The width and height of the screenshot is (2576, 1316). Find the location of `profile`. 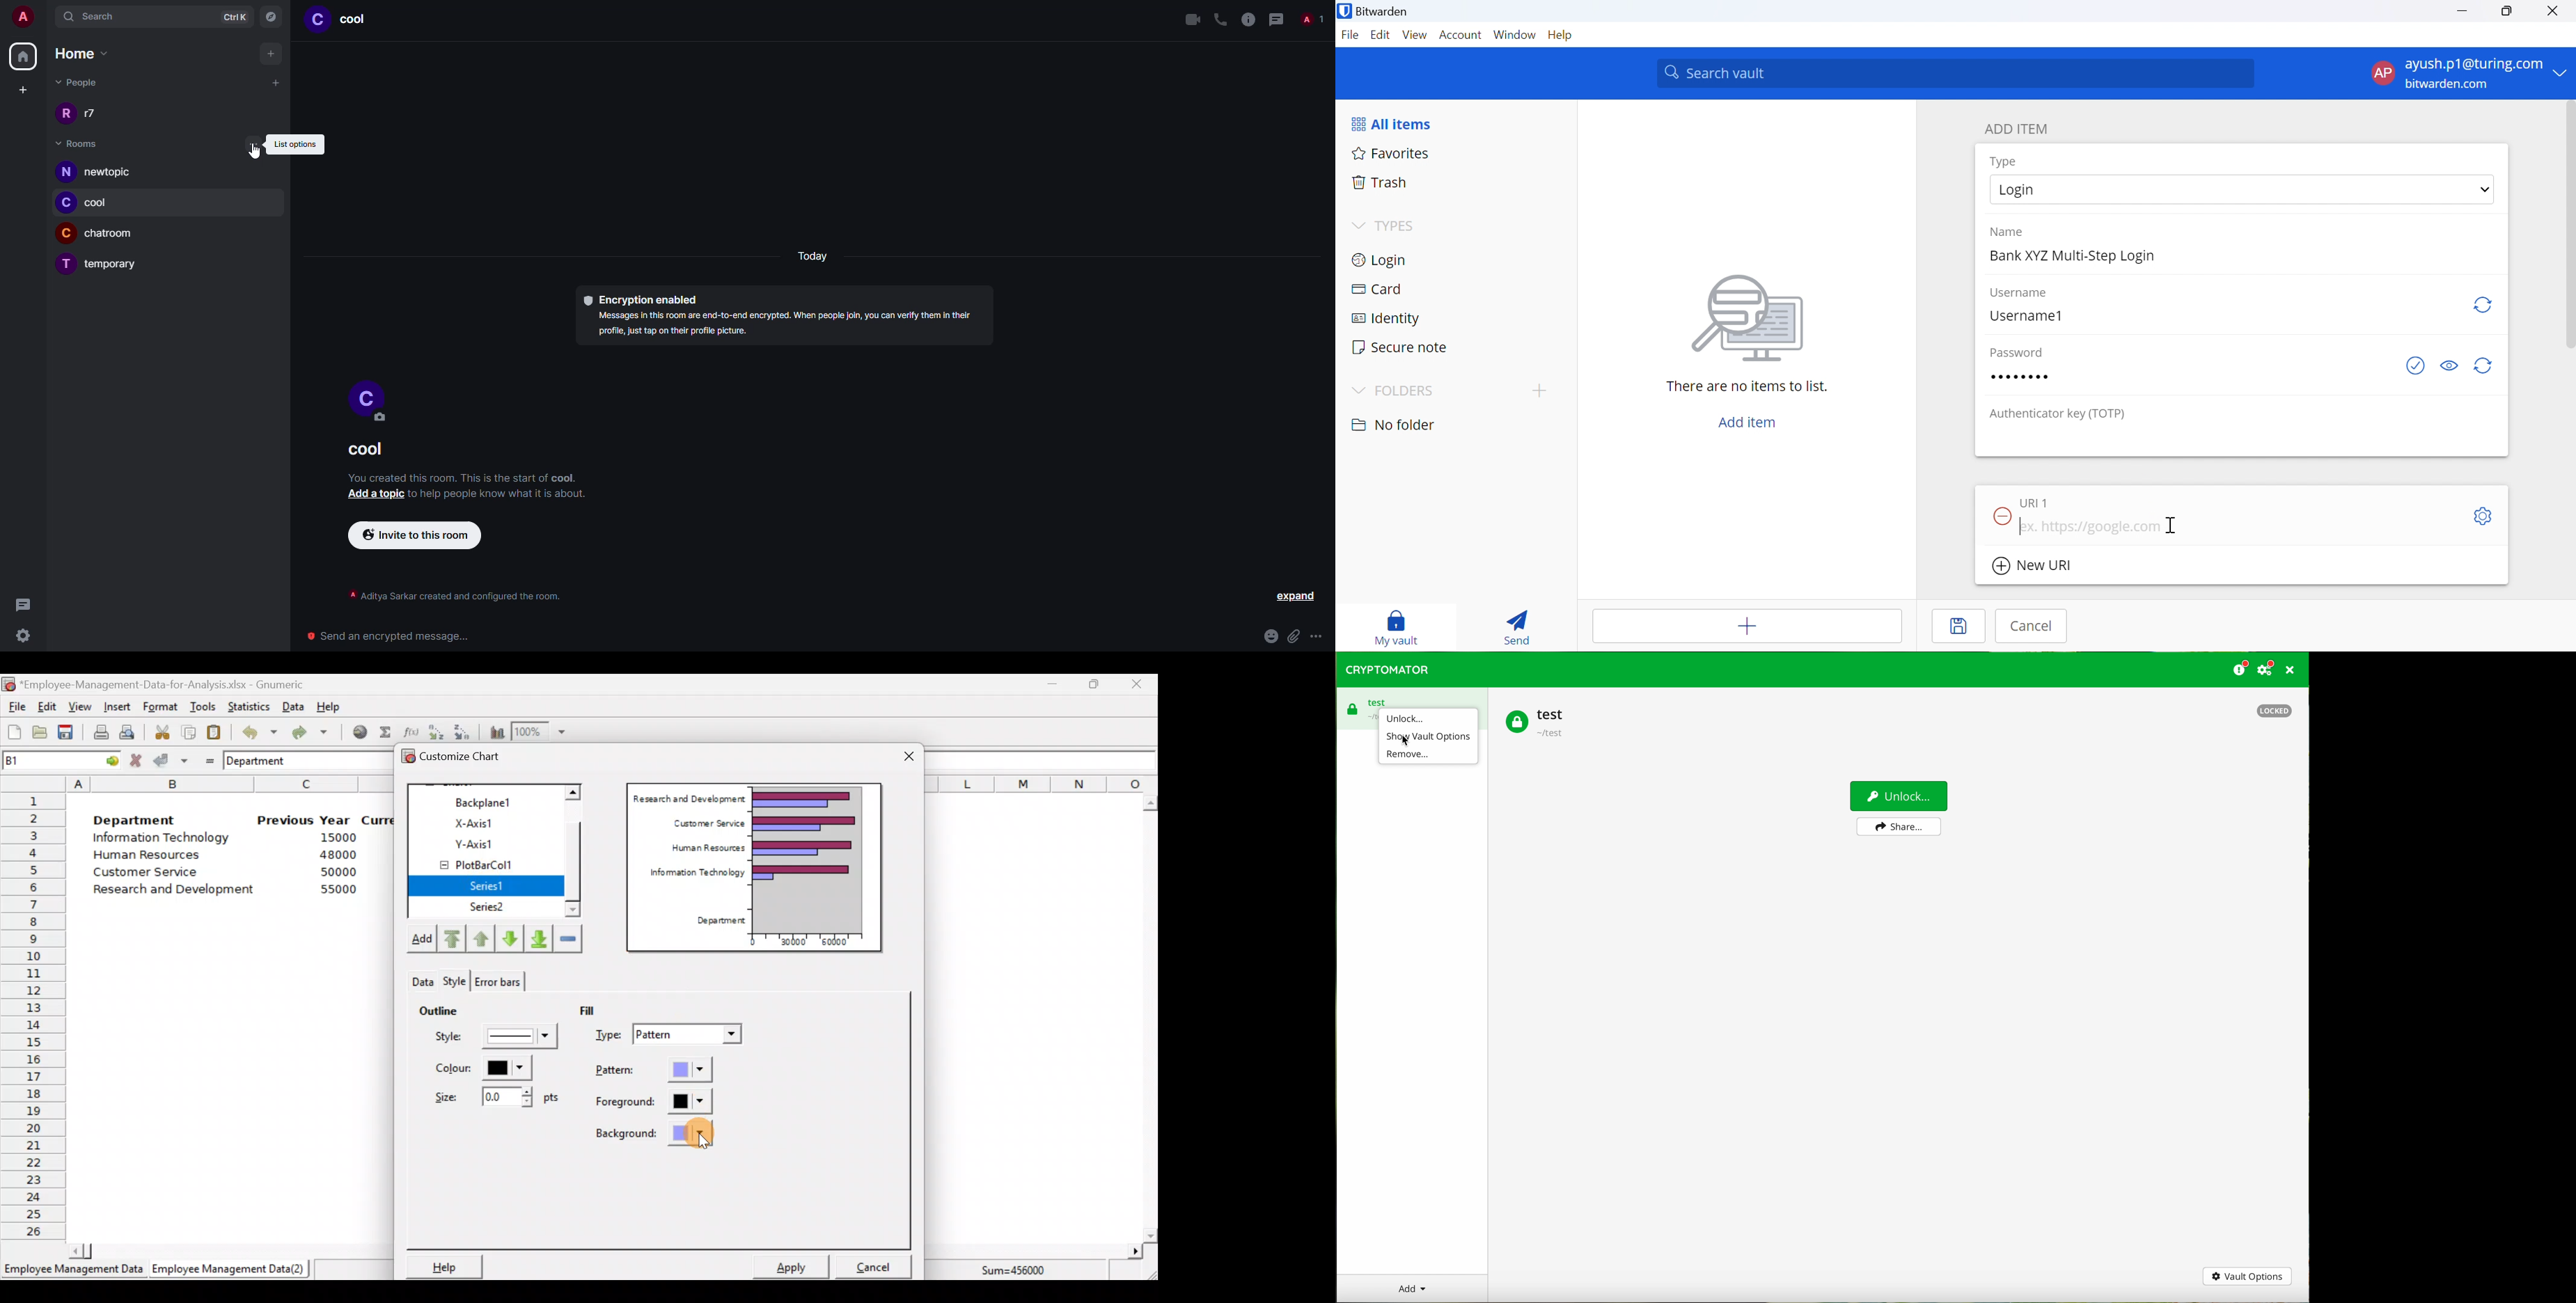

profile is located at coordinates (65, 265).